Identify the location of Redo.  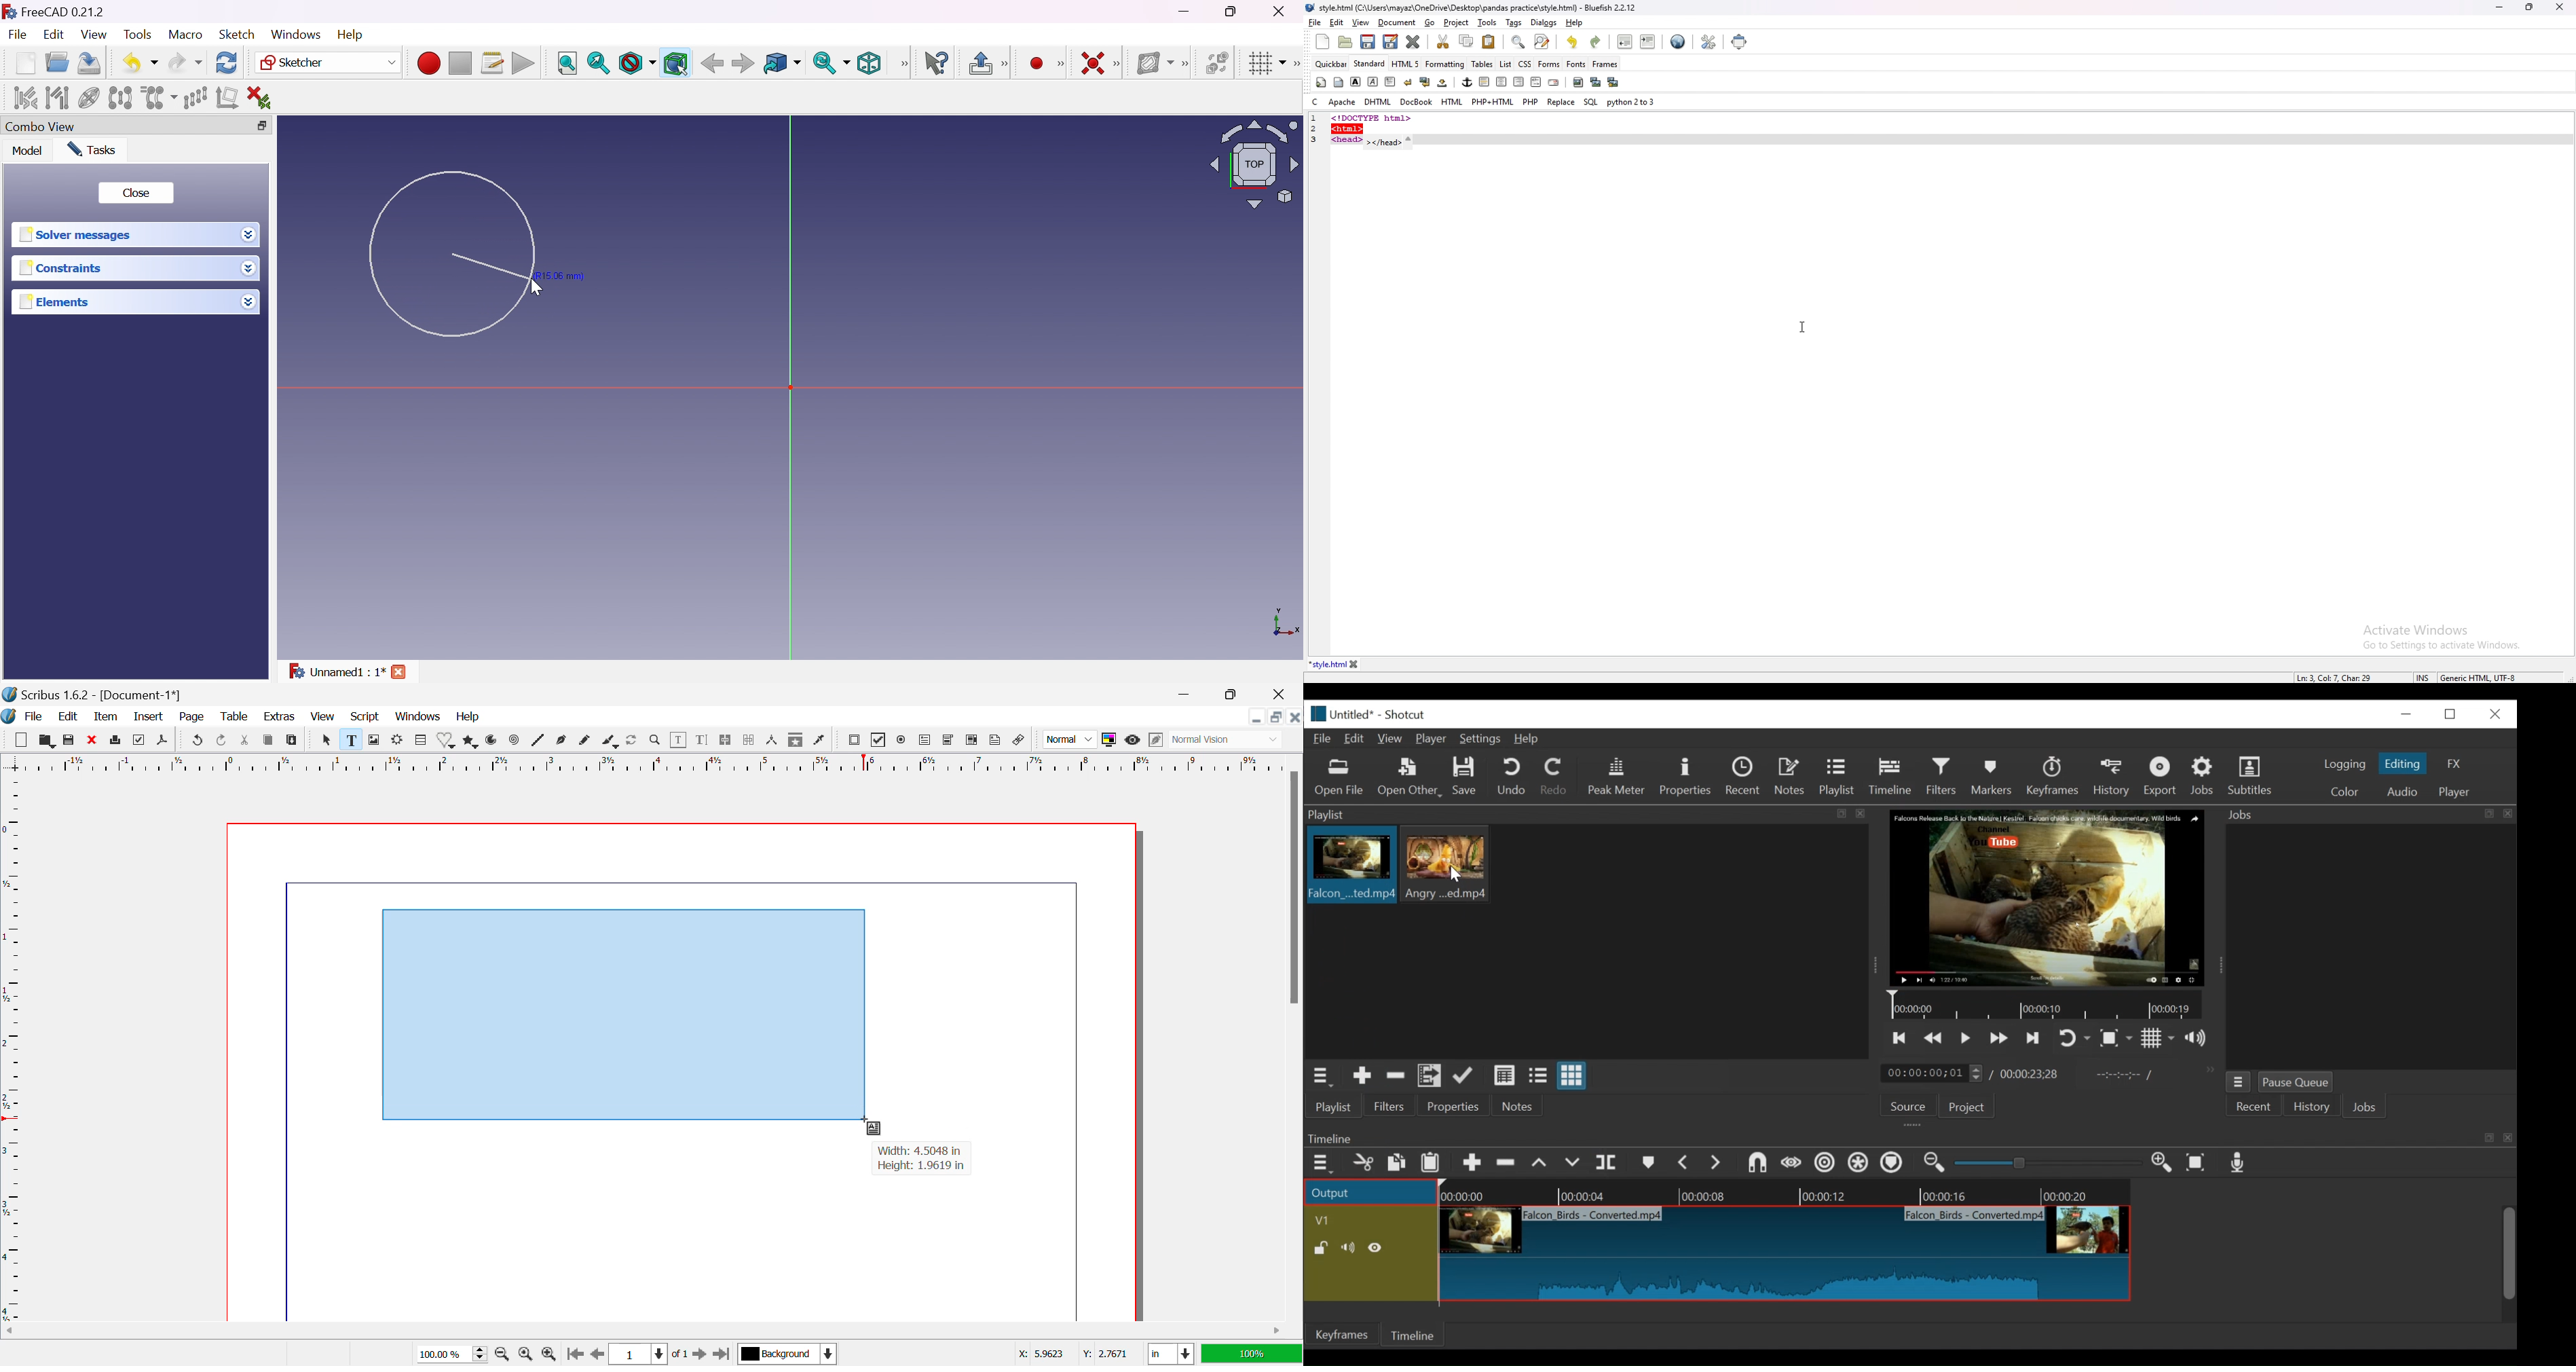
(185, 62).